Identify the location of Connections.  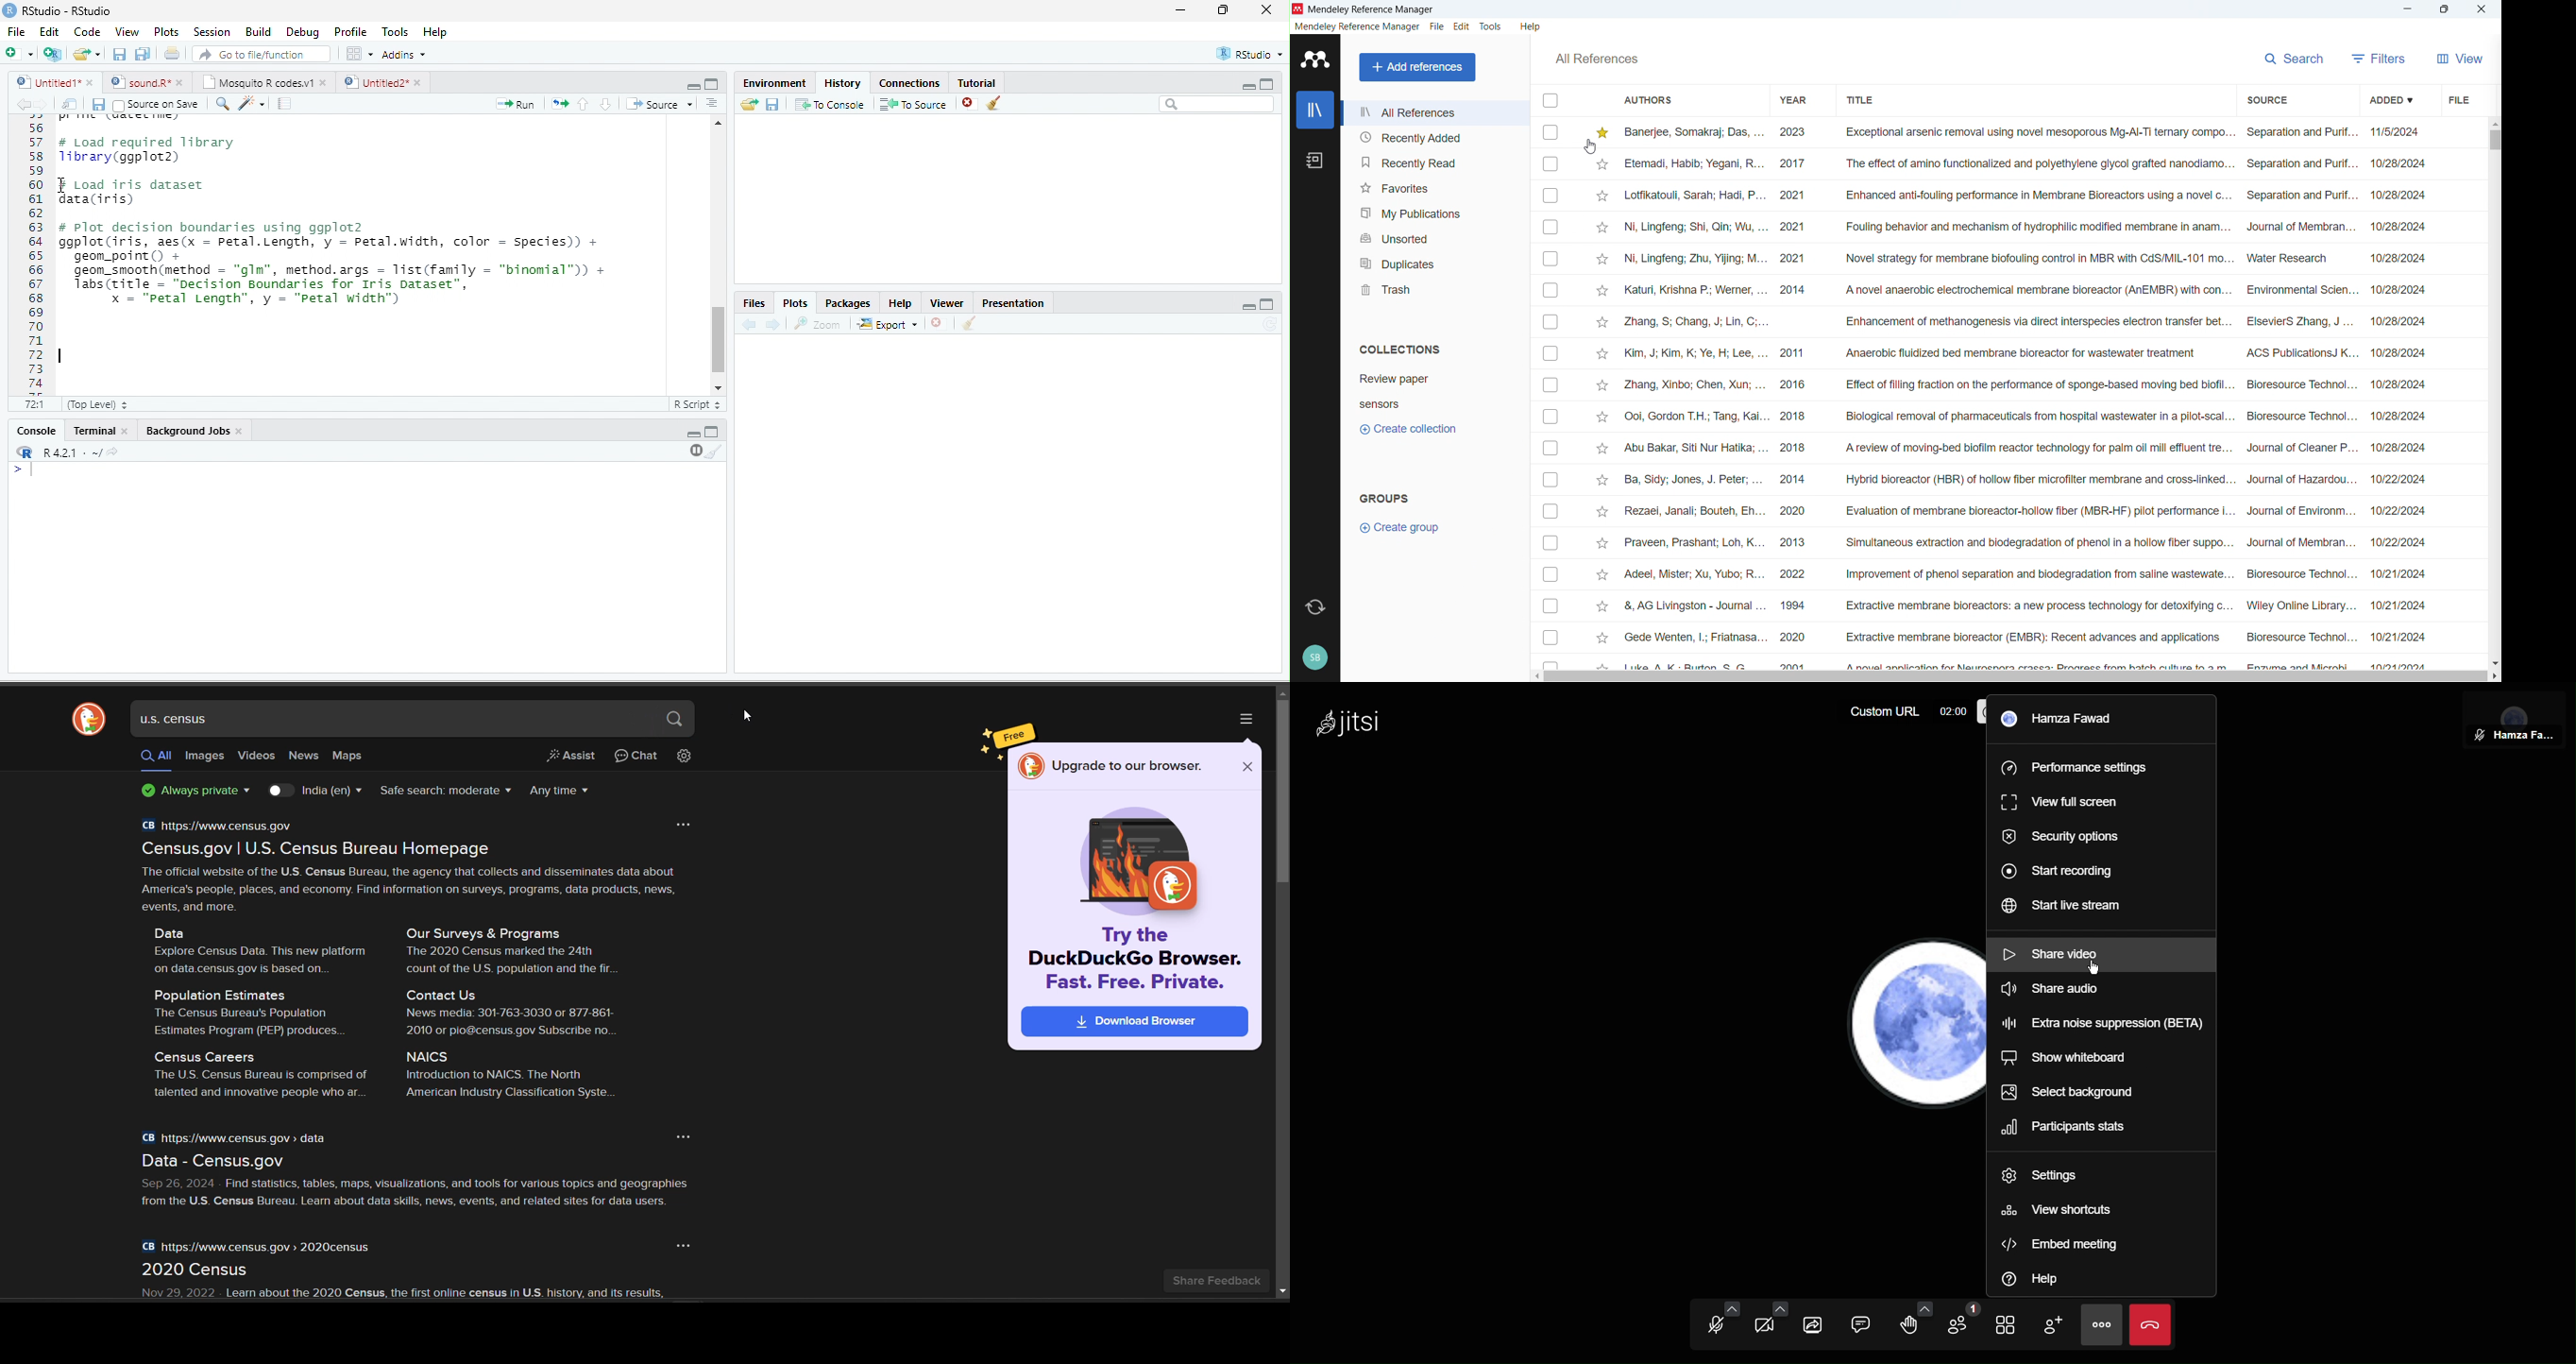
(908, 83).